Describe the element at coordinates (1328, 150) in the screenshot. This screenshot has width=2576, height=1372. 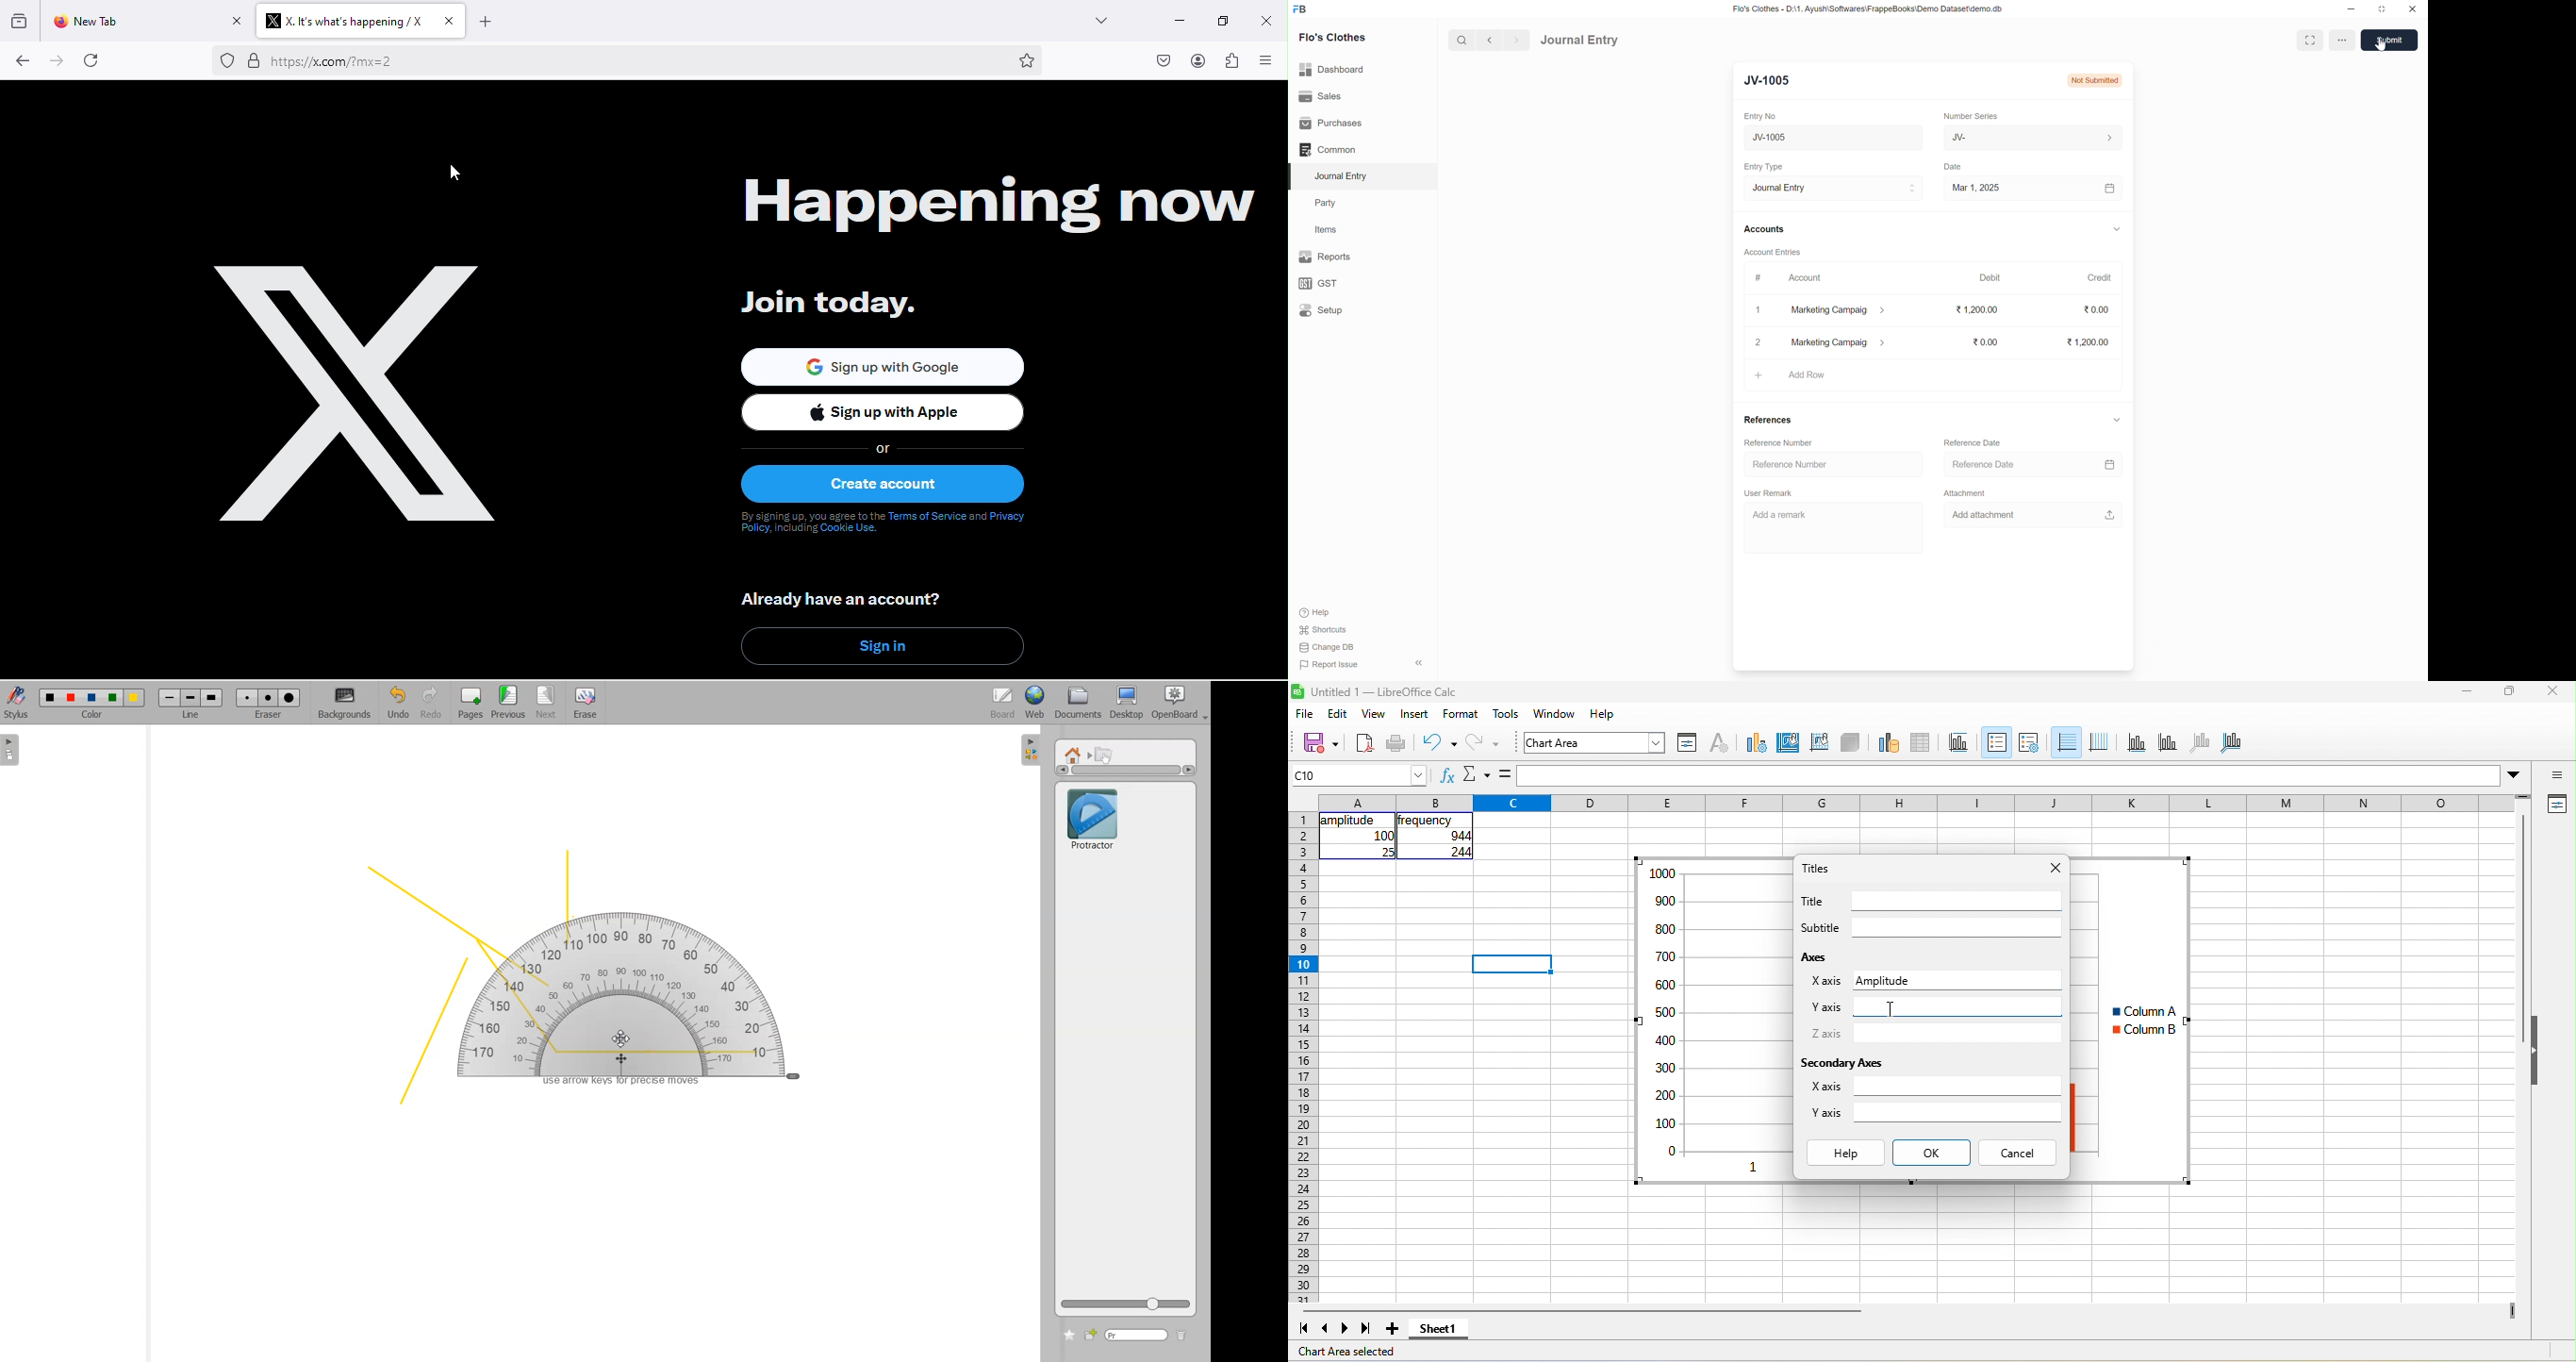
I see `Common` at that location.